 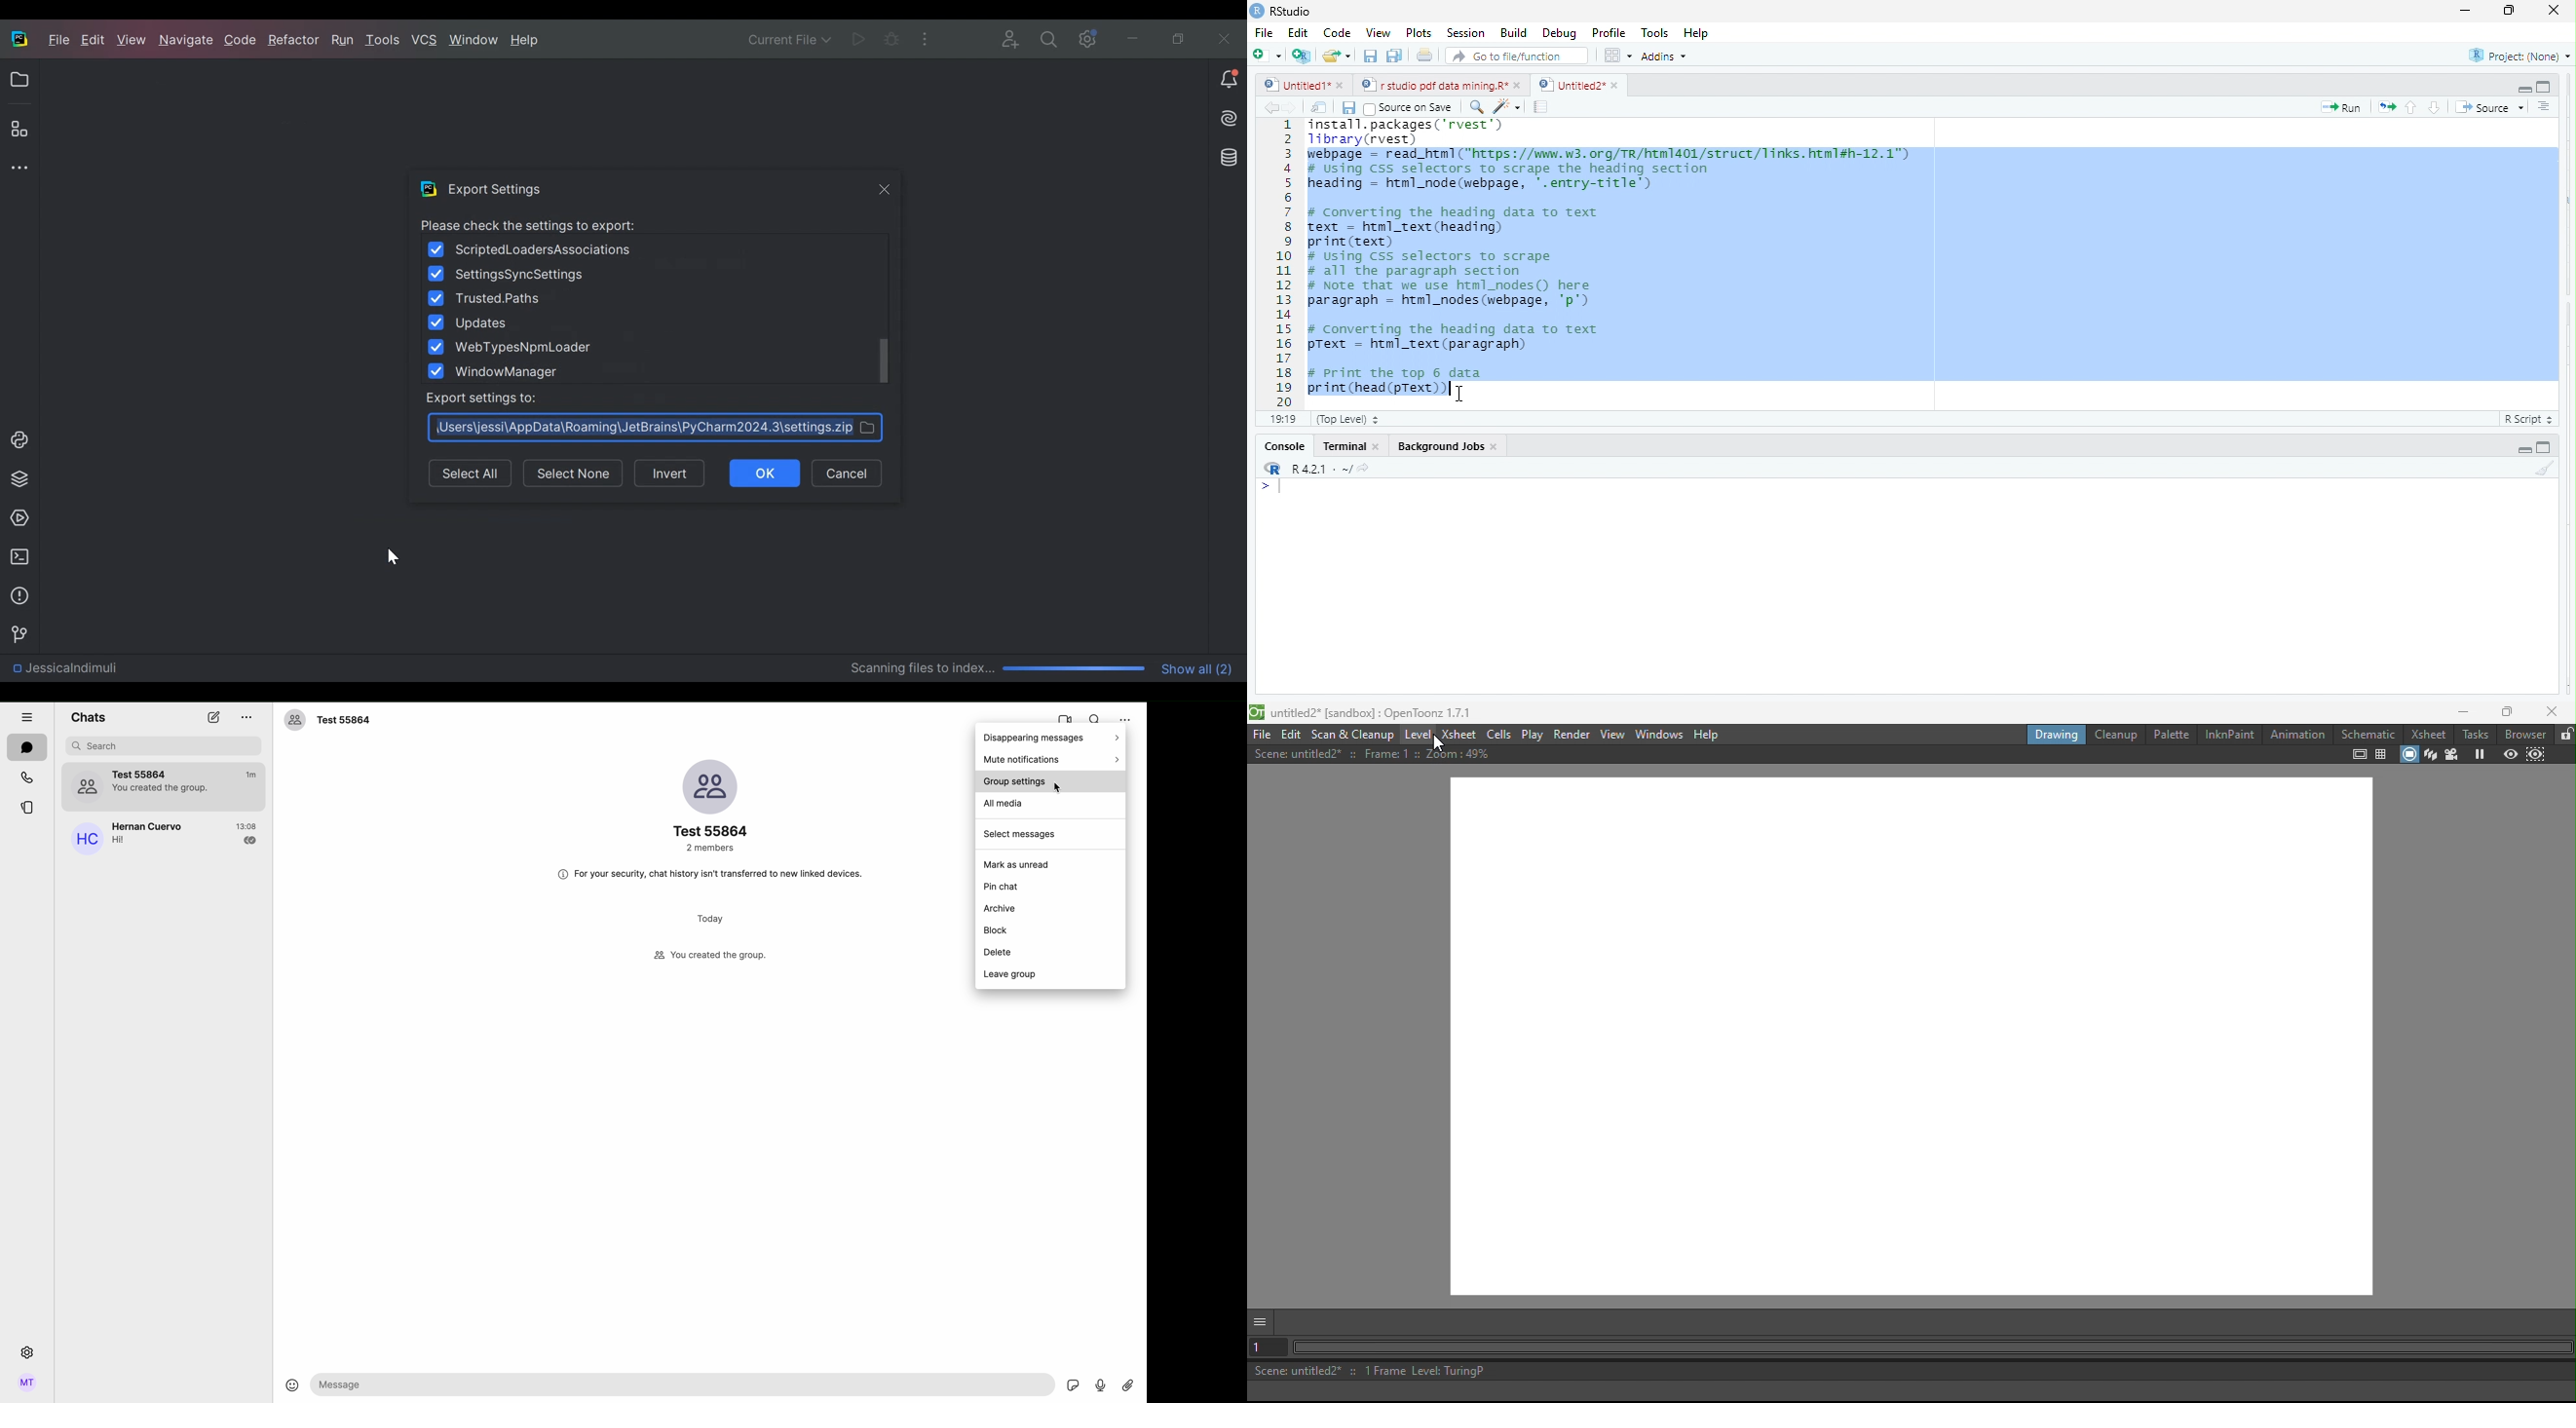 What do you see at coordinates (2490, 109) in the screenshot?
I see ` Source ` at bounding box center [2490, 109].